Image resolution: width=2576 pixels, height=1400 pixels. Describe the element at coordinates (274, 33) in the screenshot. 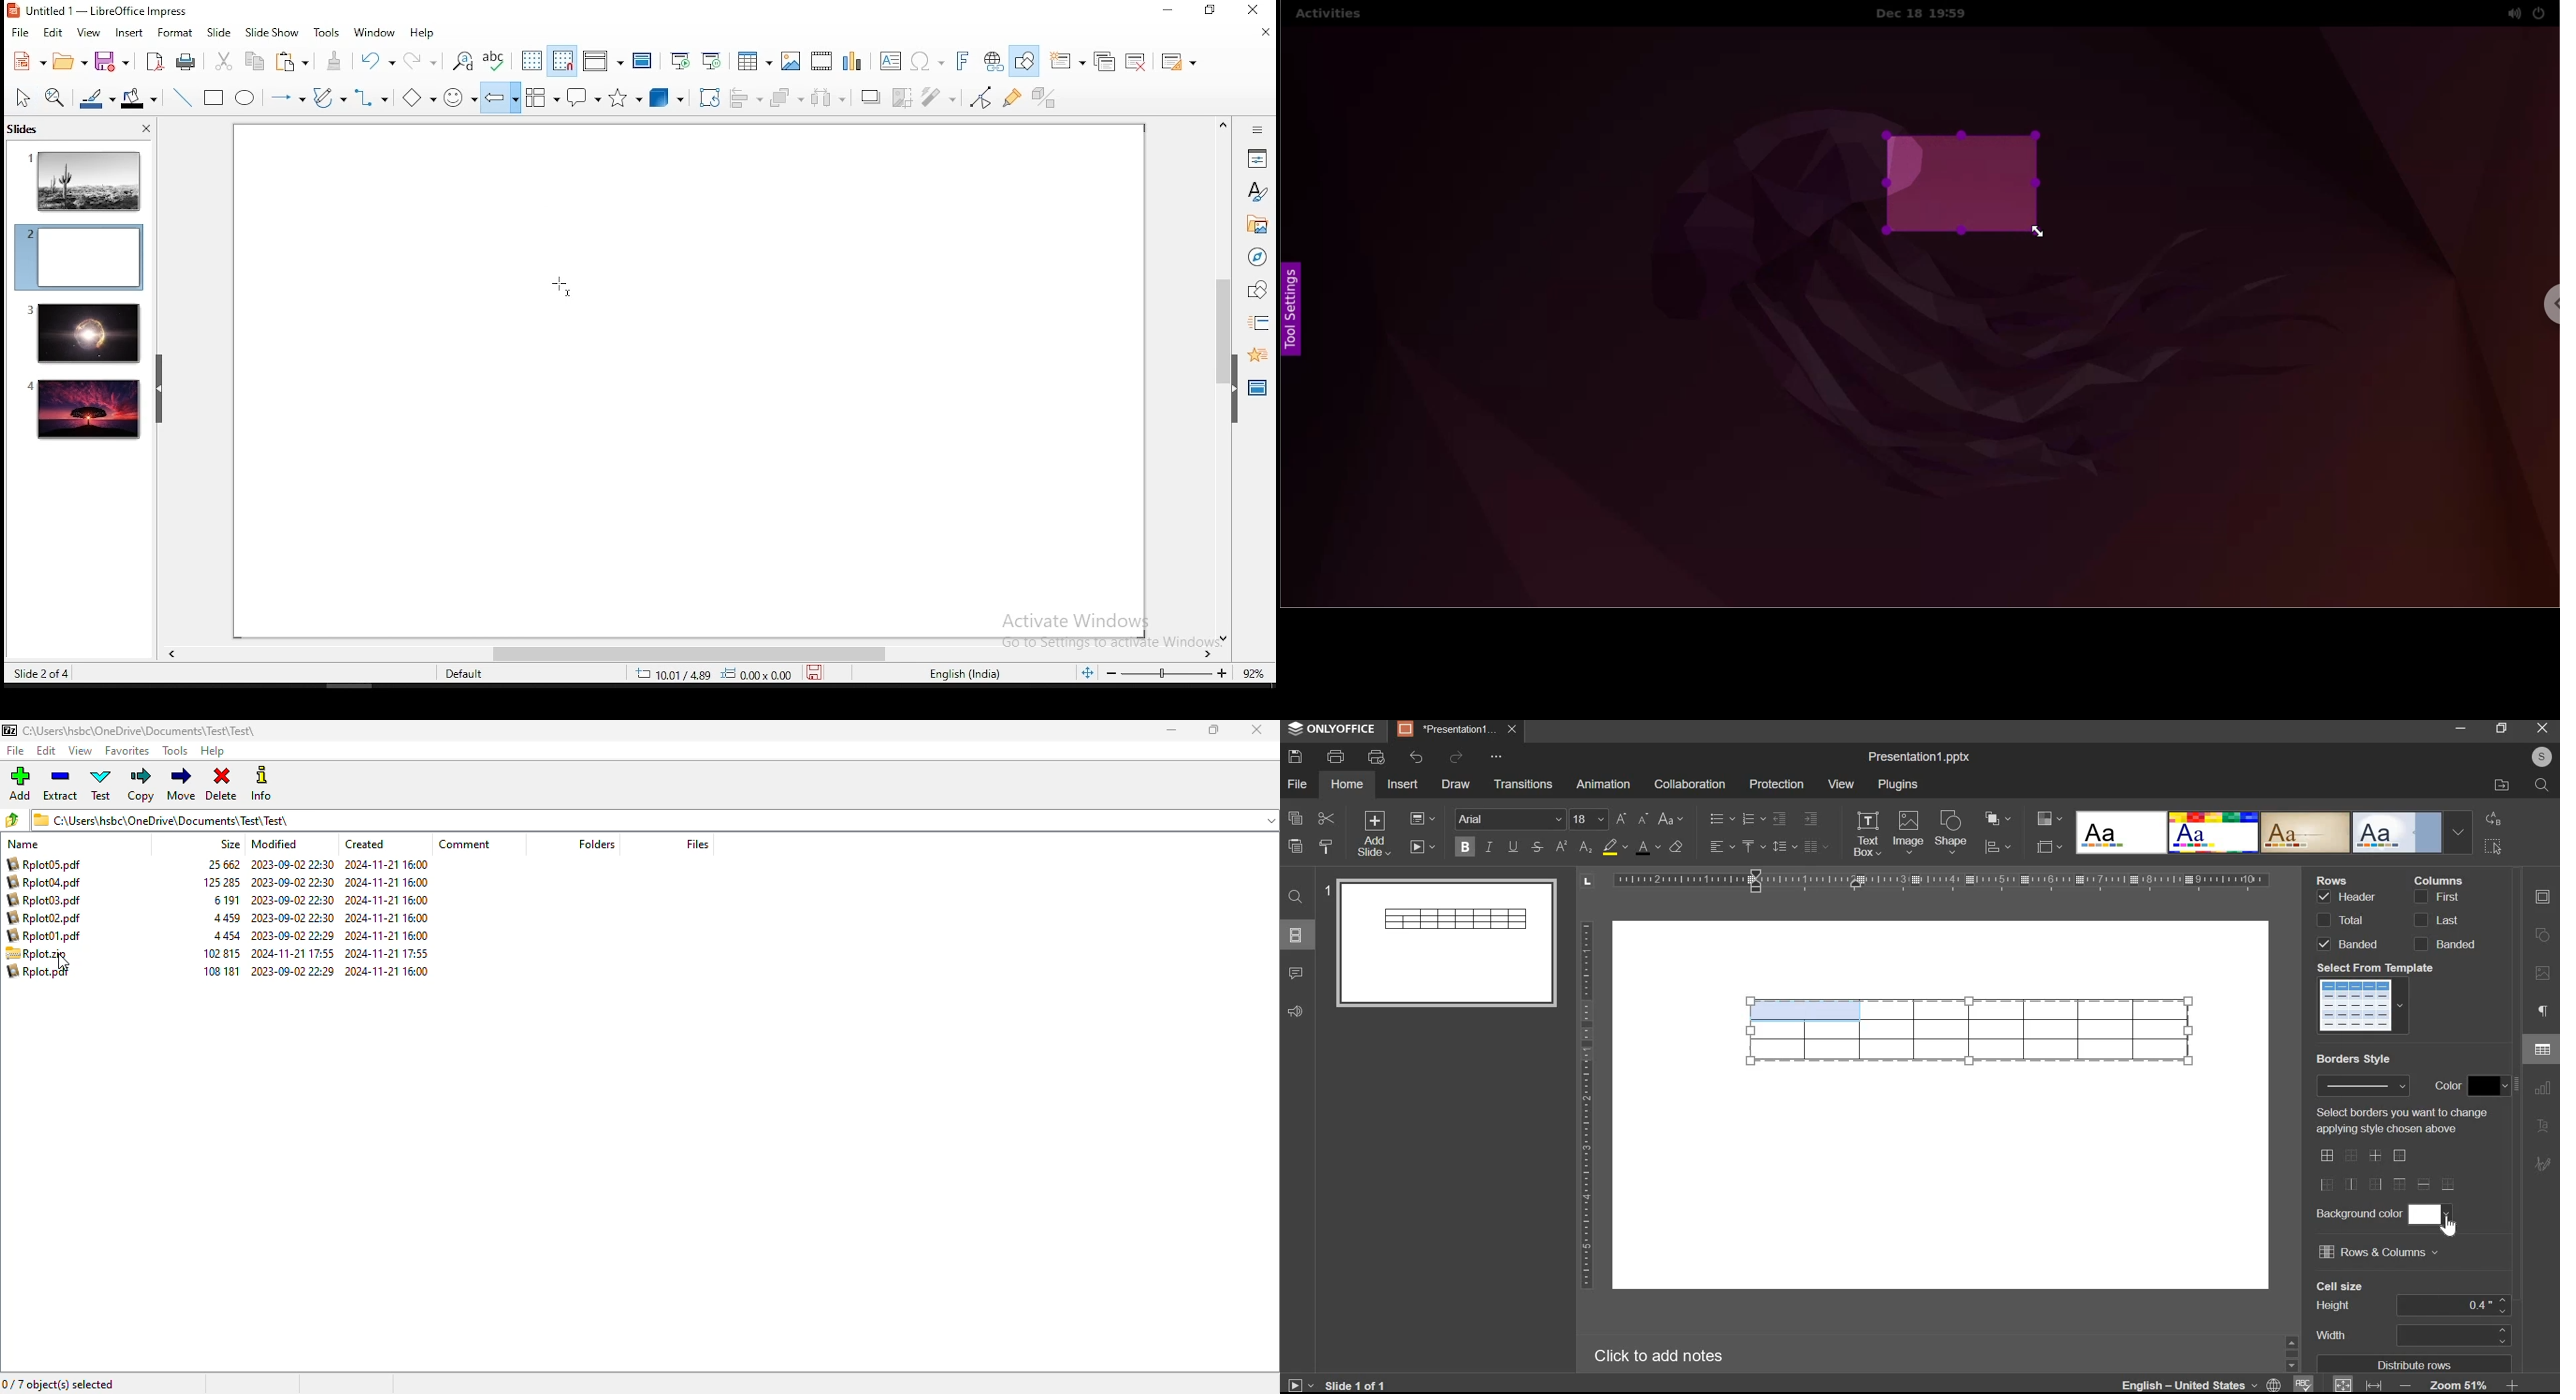

I see `slide show` at that location.